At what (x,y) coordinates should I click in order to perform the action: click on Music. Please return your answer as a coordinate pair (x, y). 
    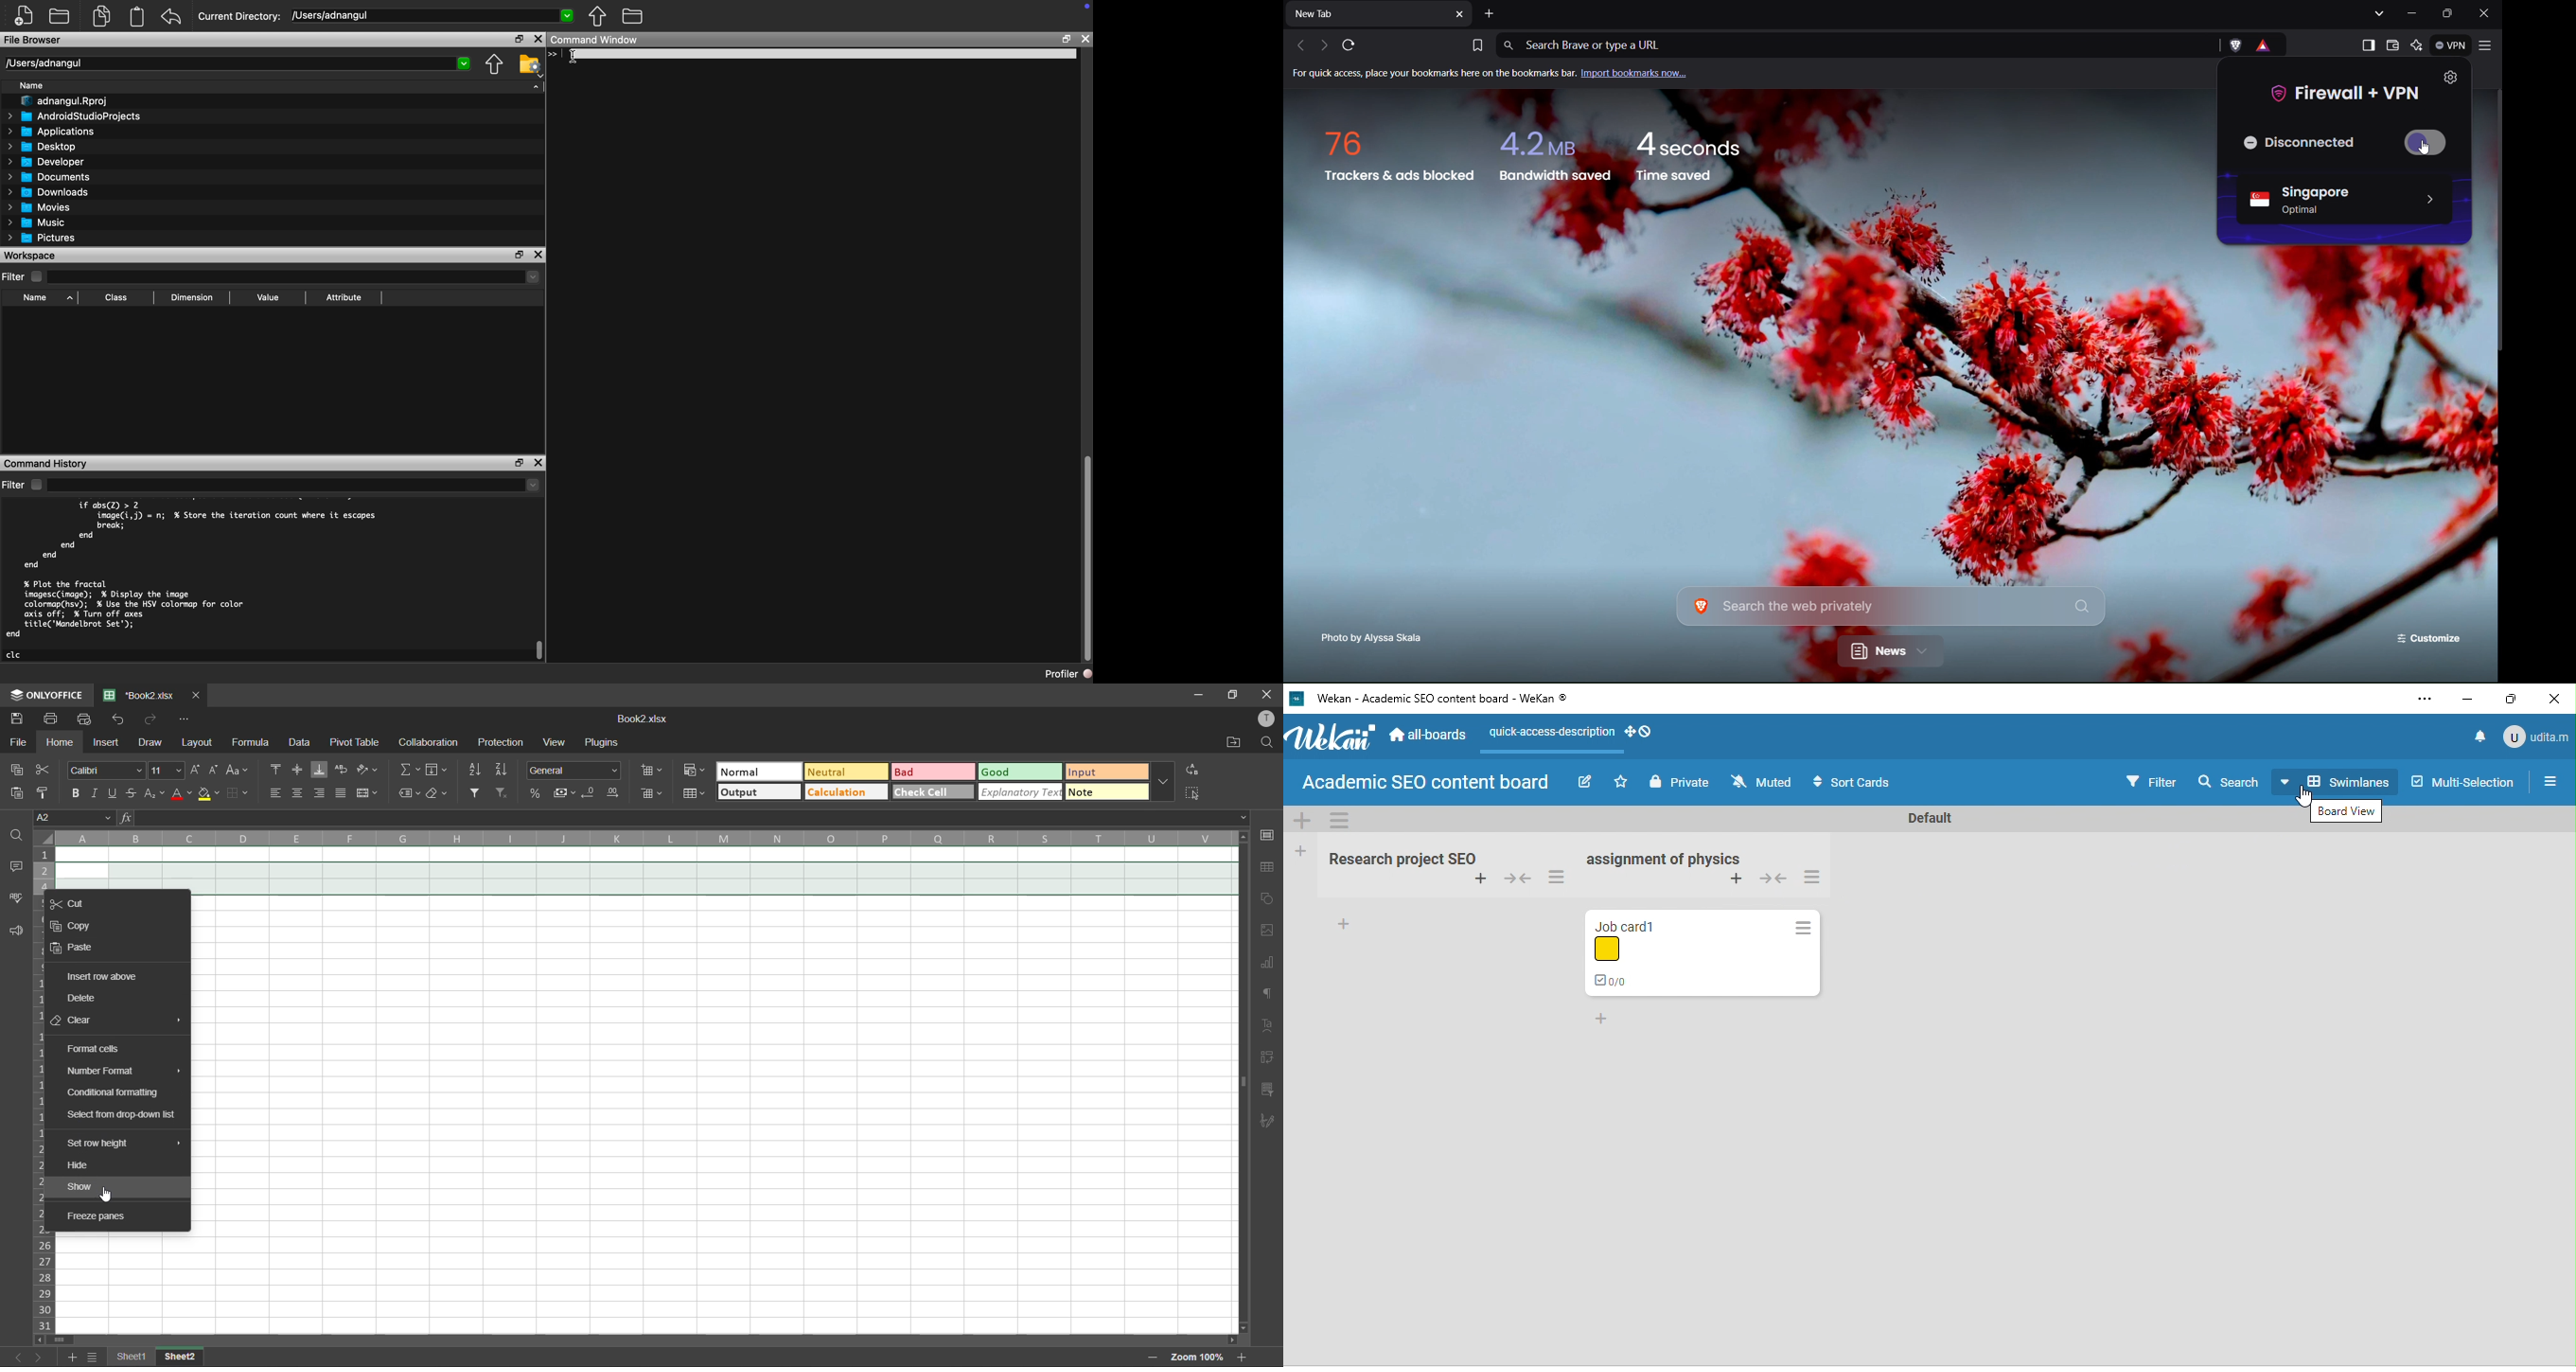
    Looking at the image, I should click on (38, 223).